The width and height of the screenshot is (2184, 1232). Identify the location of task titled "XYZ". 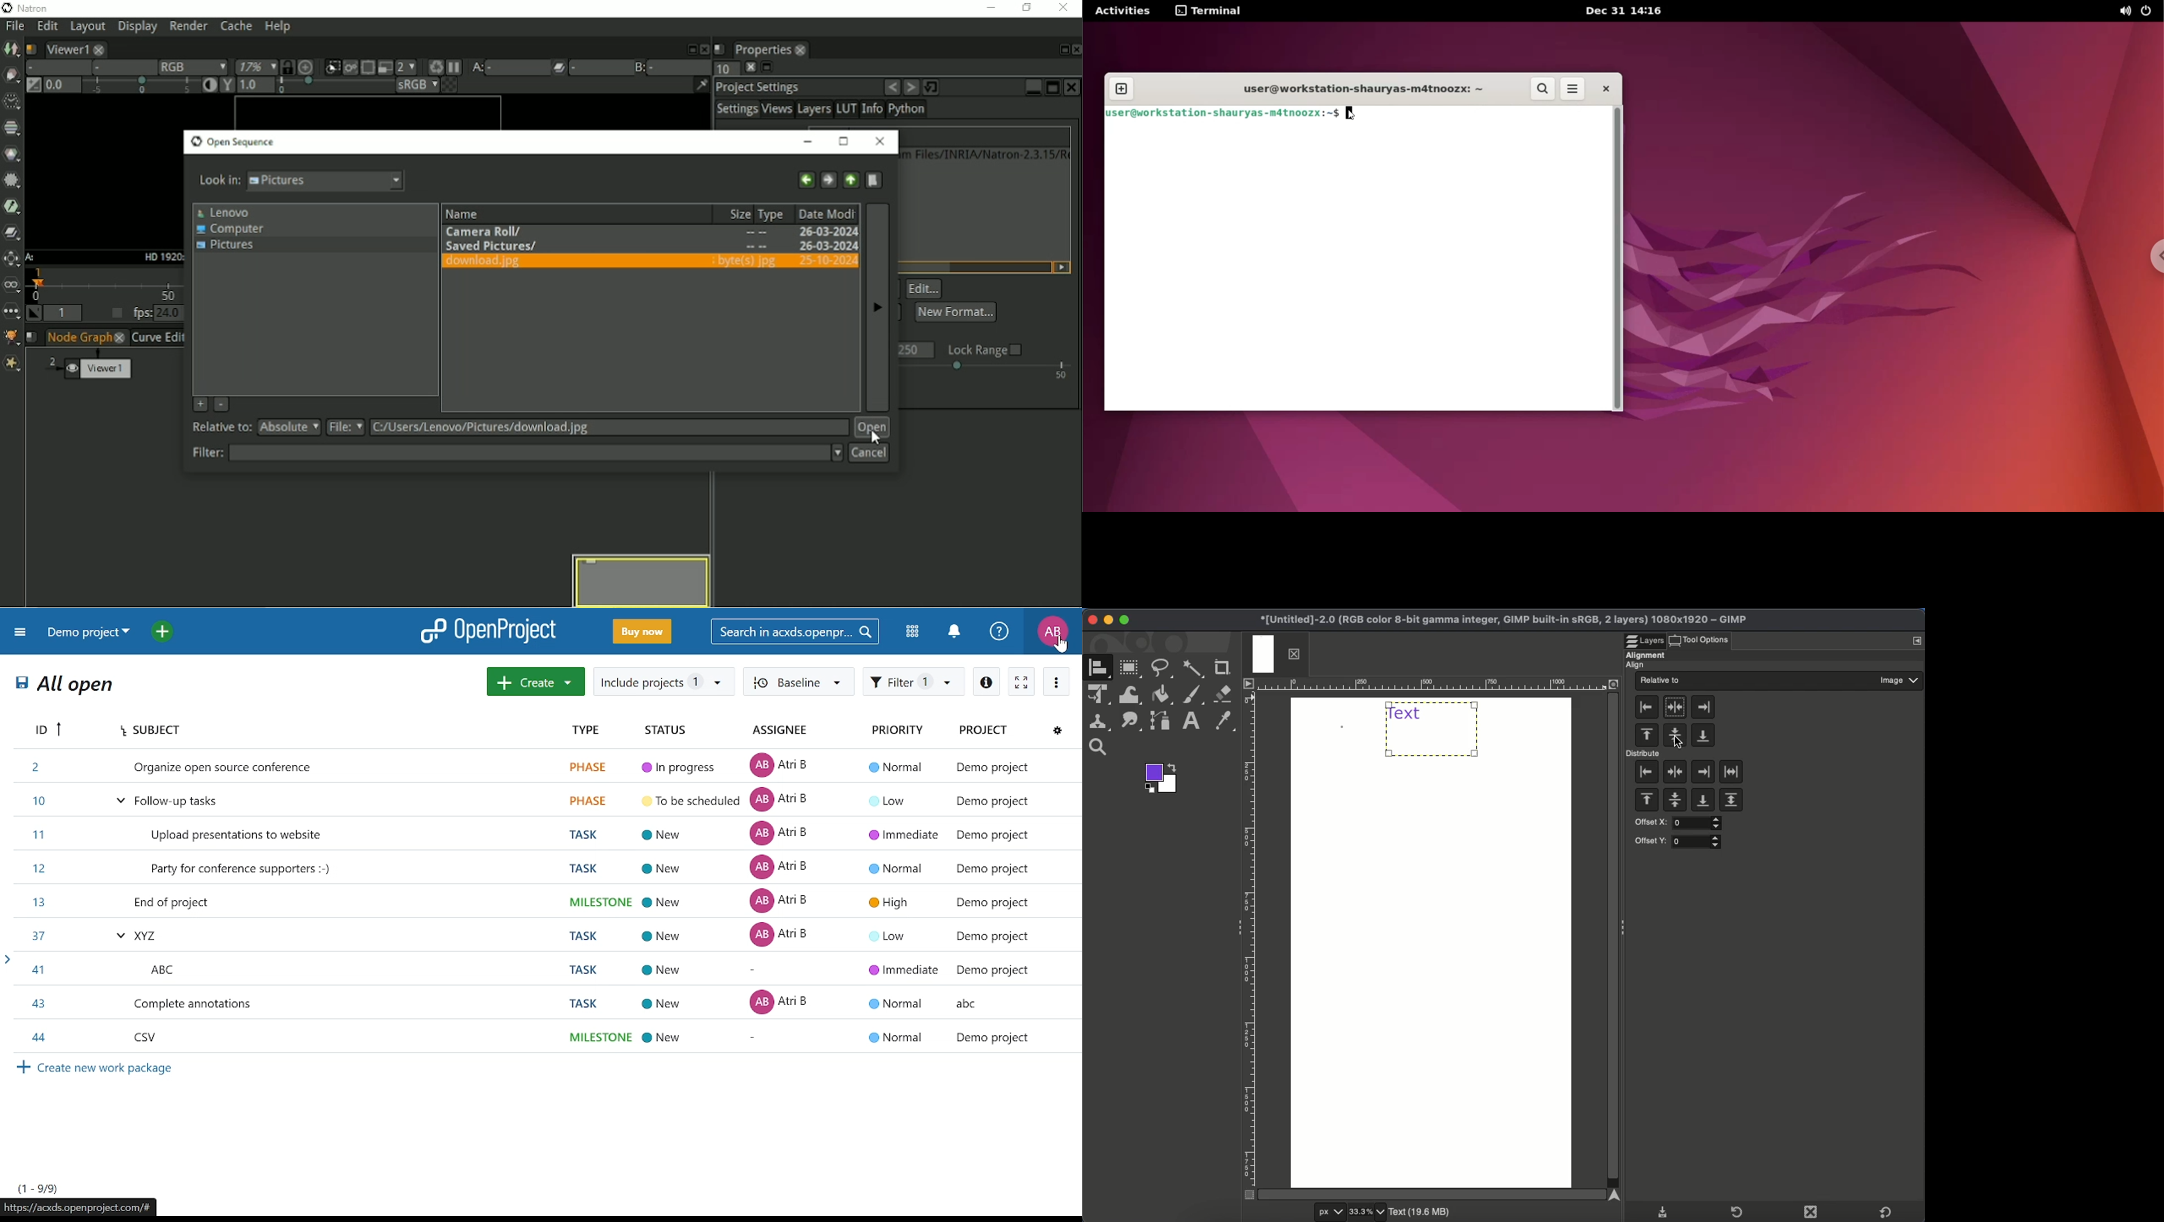
(543, 934).